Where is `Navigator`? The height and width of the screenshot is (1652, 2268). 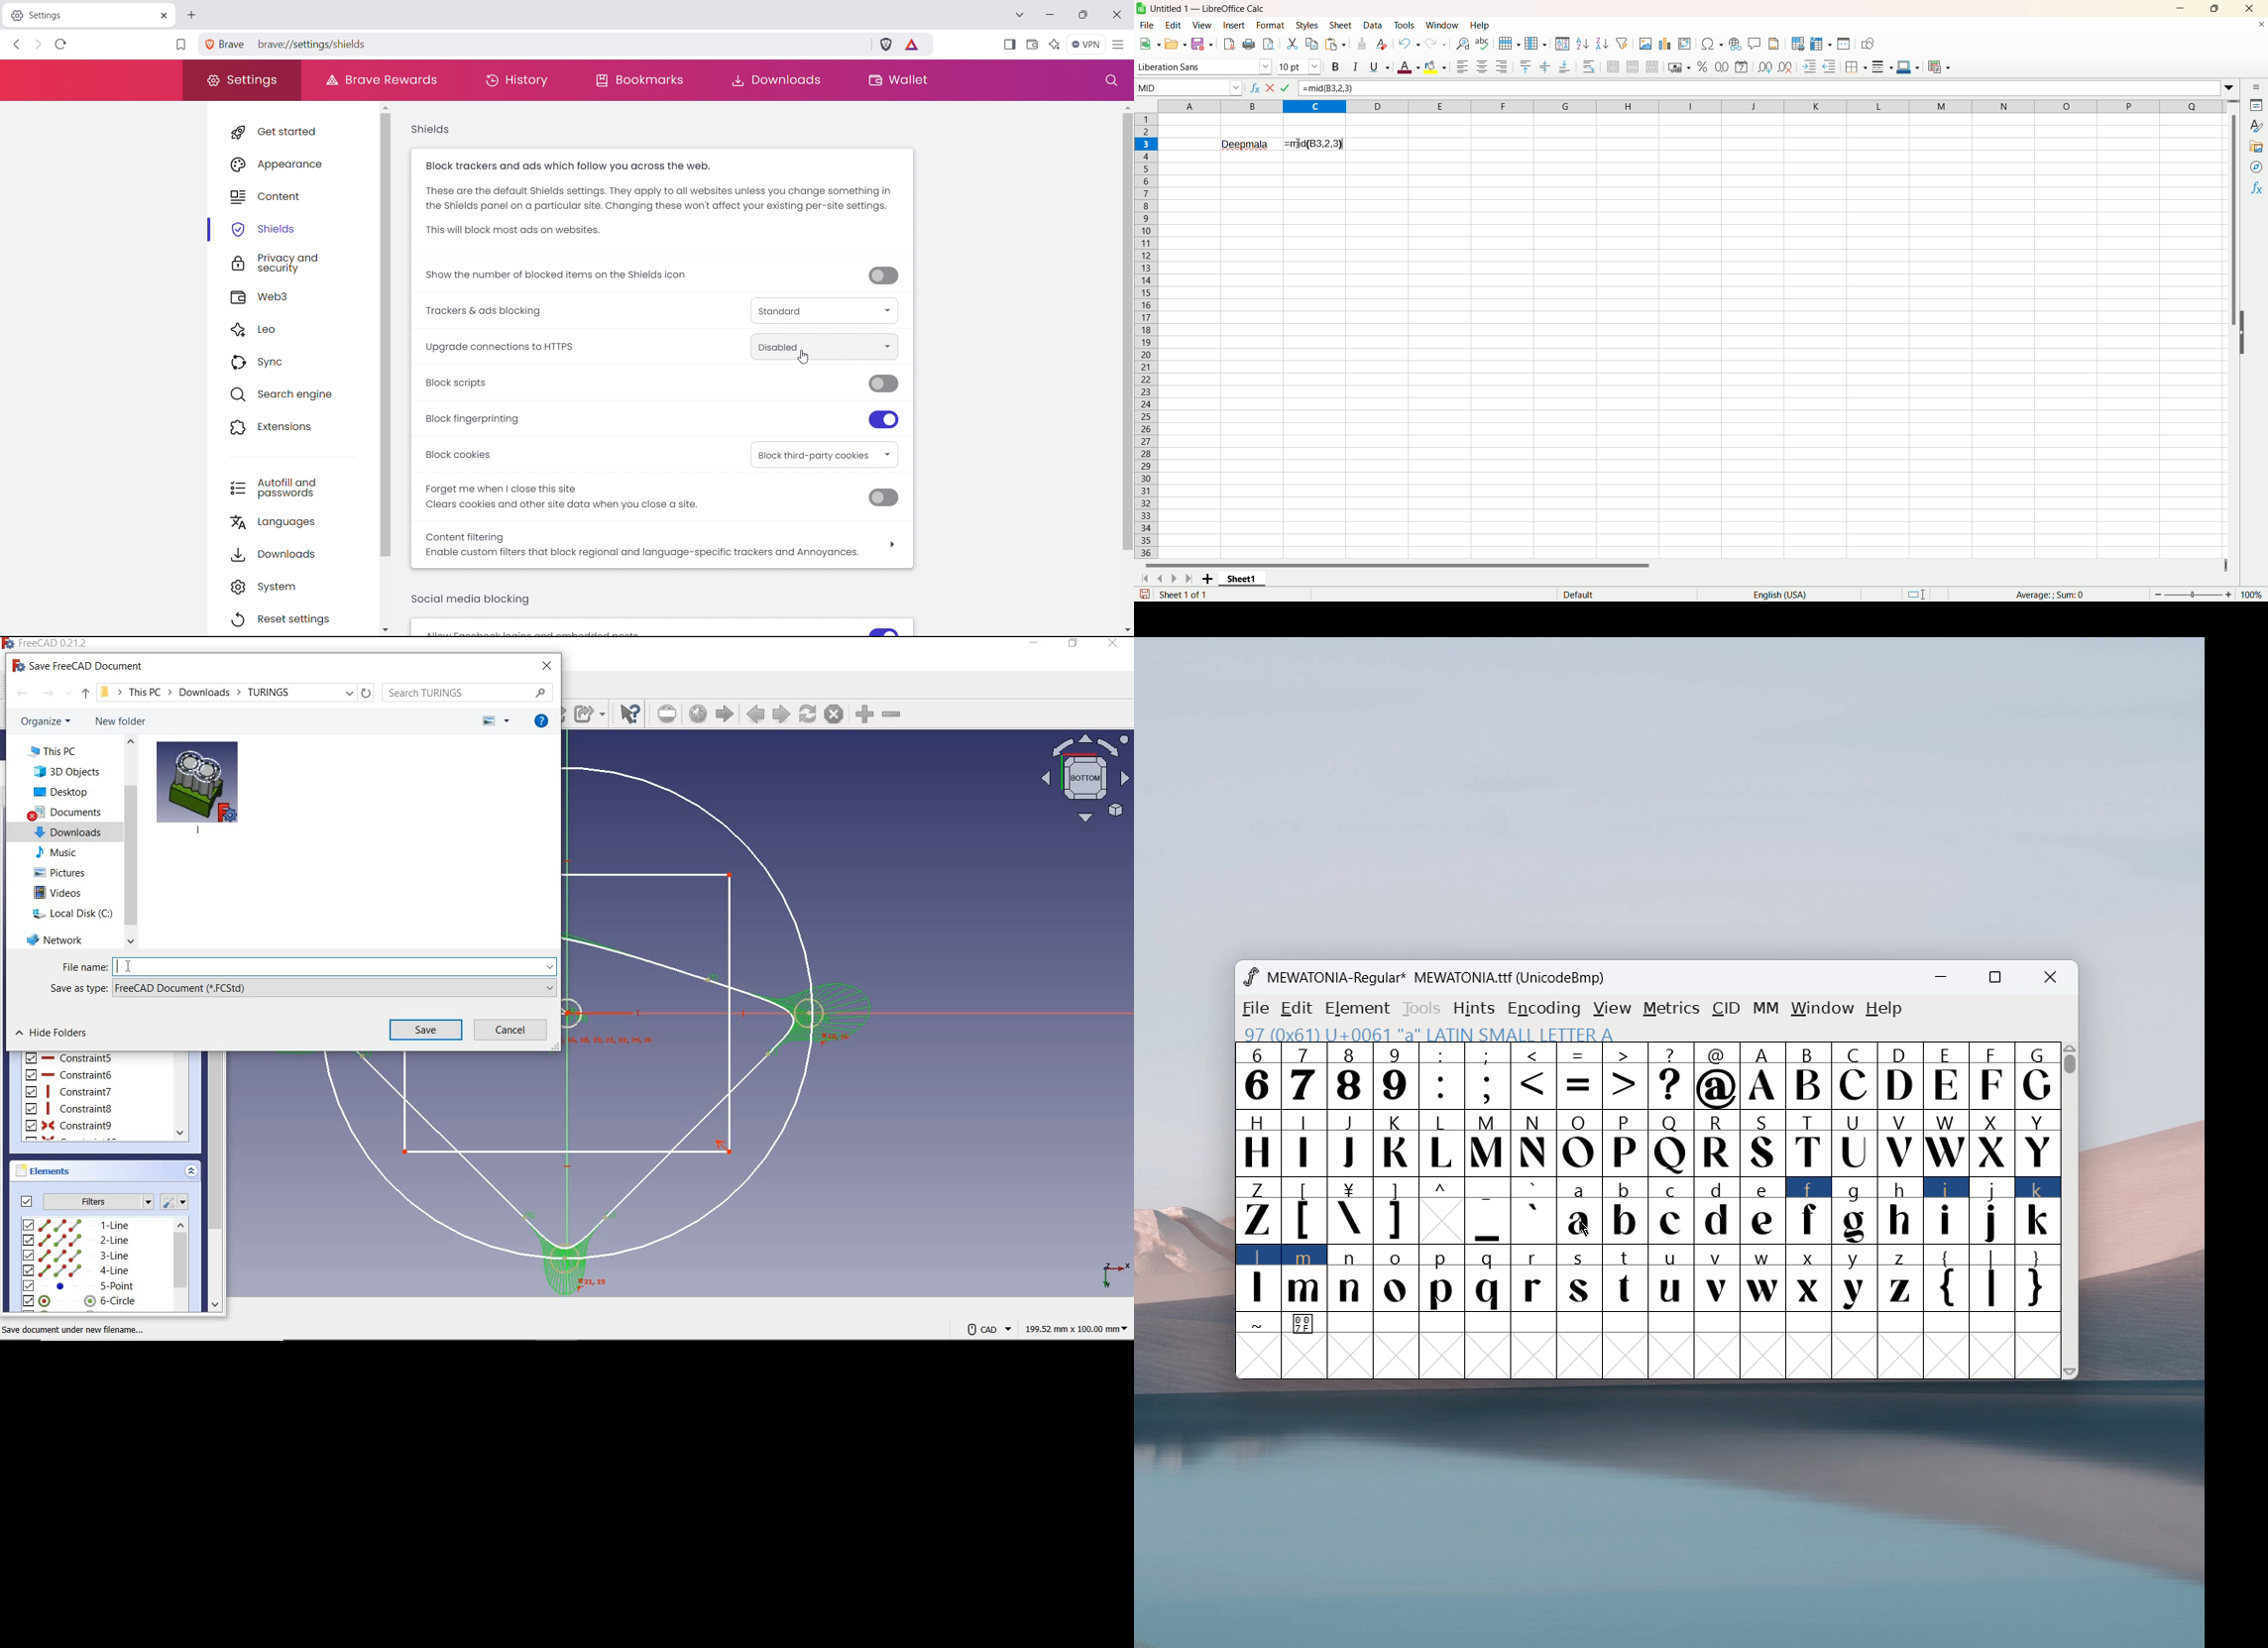 Navigator is located at coordinates (2254, 168).